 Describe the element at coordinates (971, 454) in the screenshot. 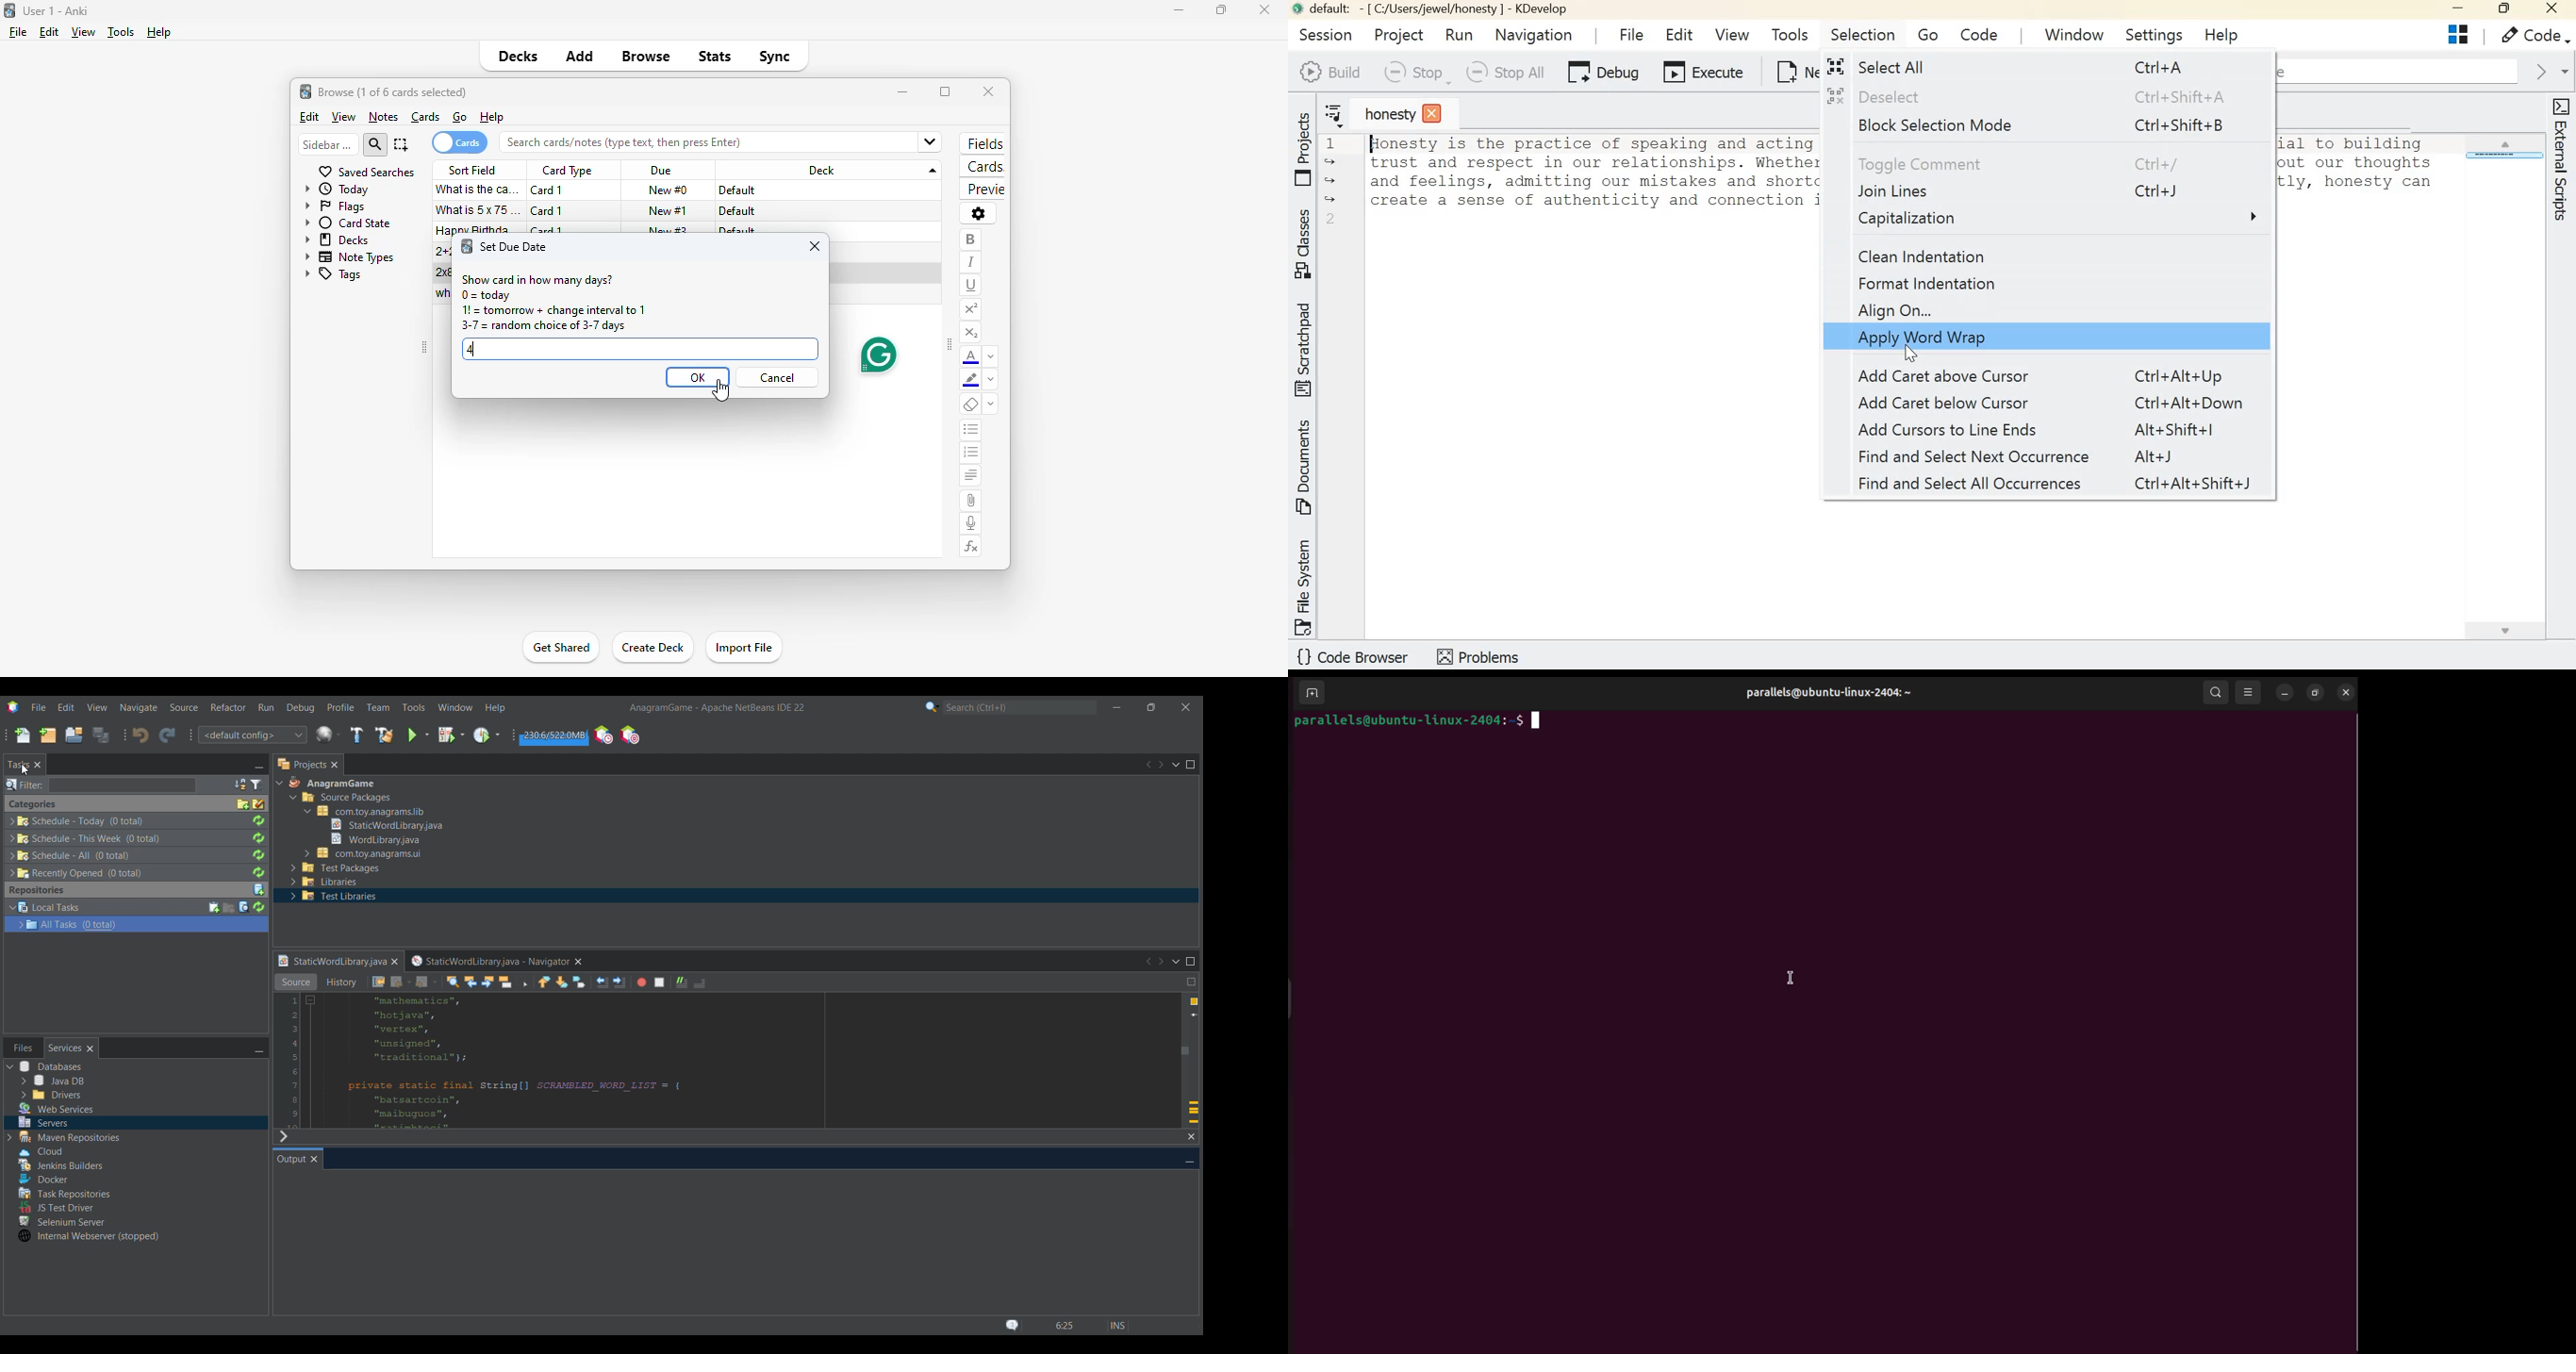

I see `ordered list` at that location.